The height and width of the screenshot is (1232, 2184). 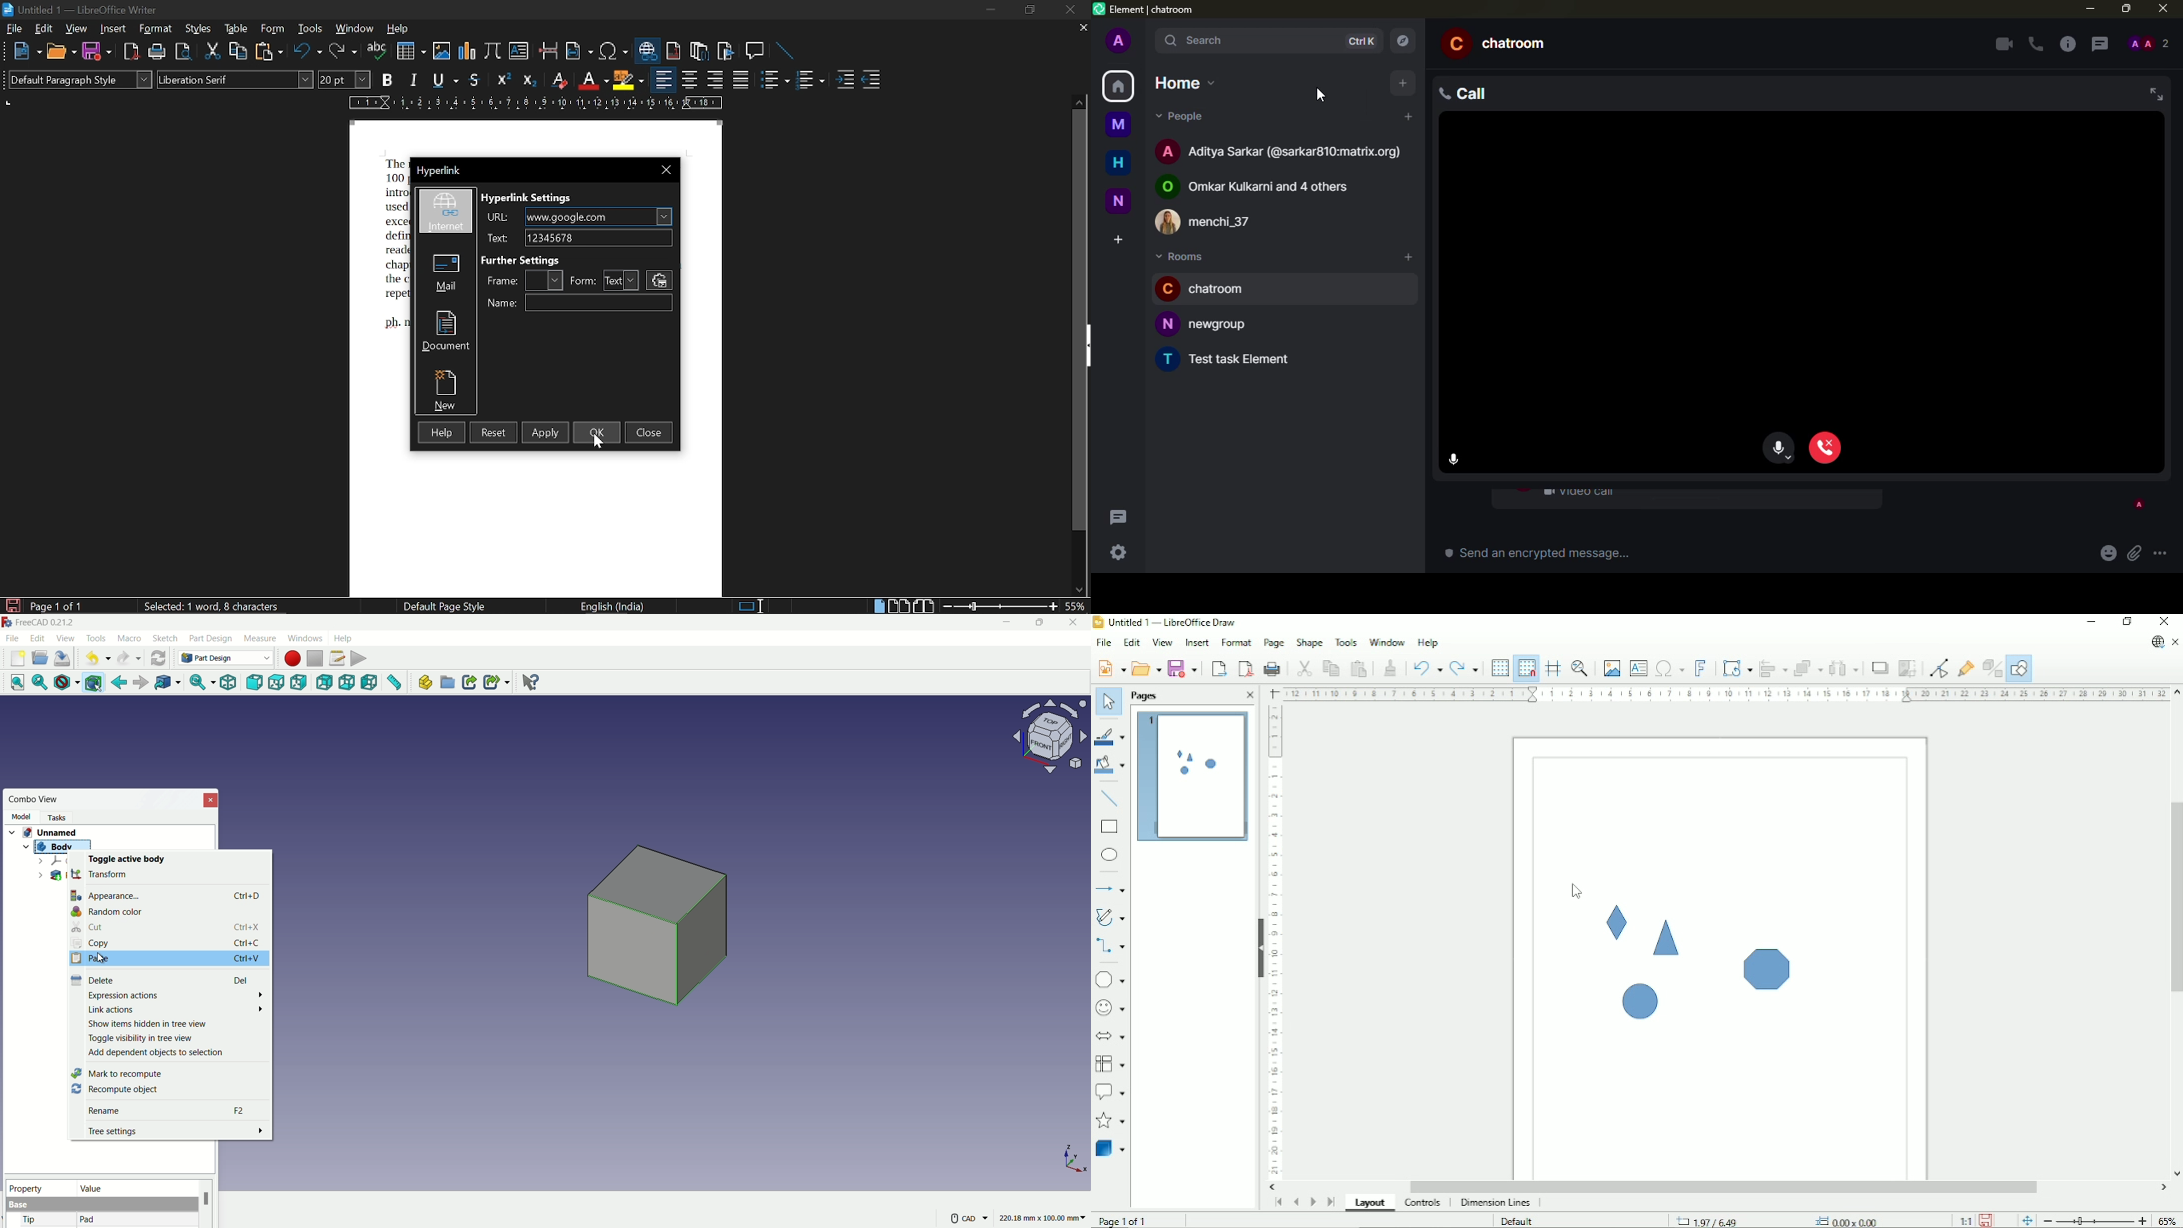 What do you see at coordinates (1737, 668) in the screenshot?
I see `Transformation` at bounding box center [1737, 668].